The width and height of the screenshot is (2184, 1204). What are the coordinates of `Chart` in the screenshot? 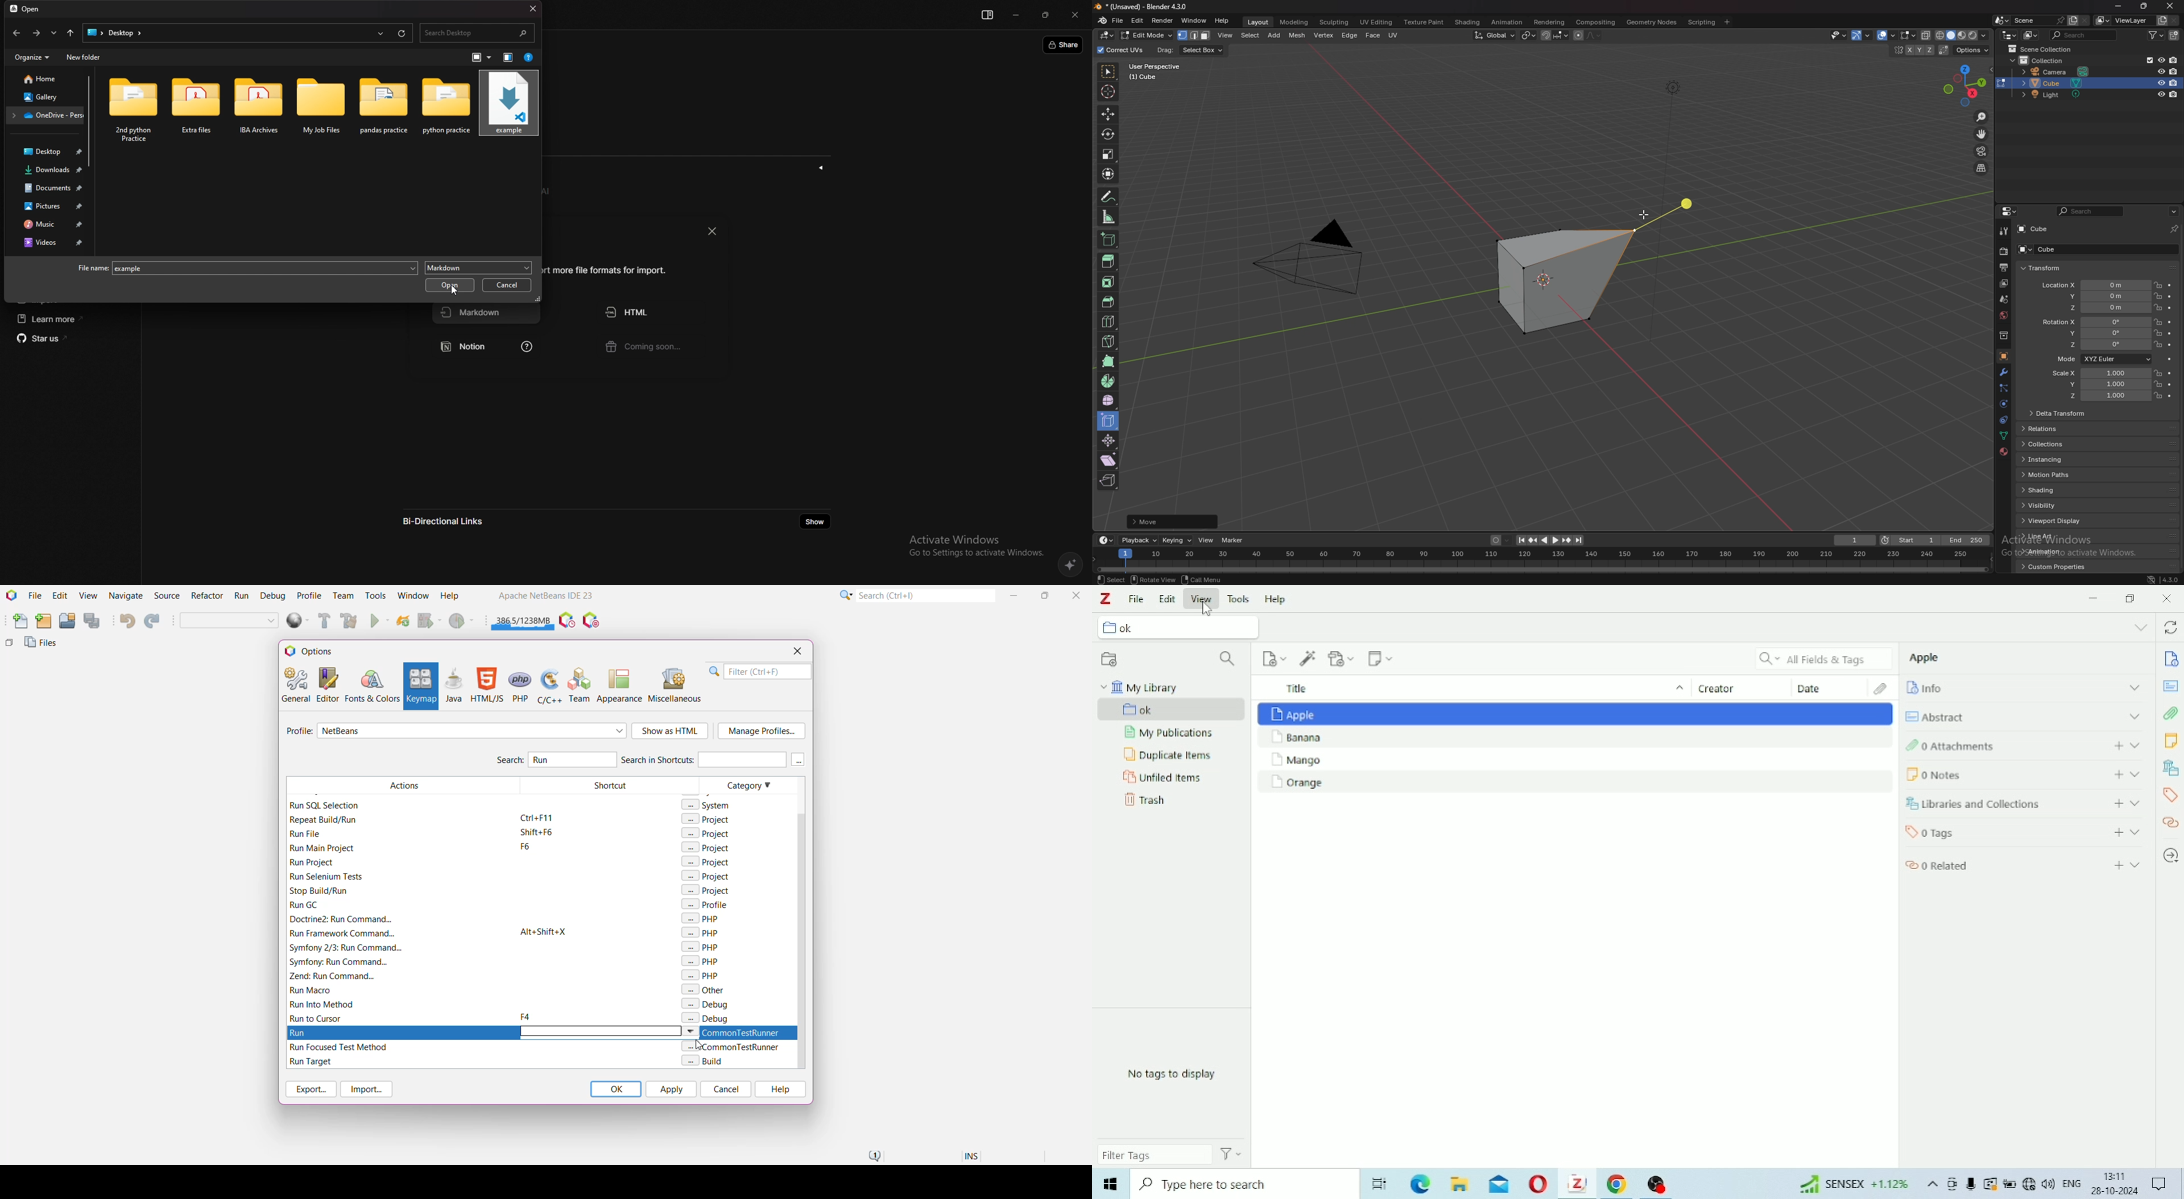 It's located at (1849, 1186).